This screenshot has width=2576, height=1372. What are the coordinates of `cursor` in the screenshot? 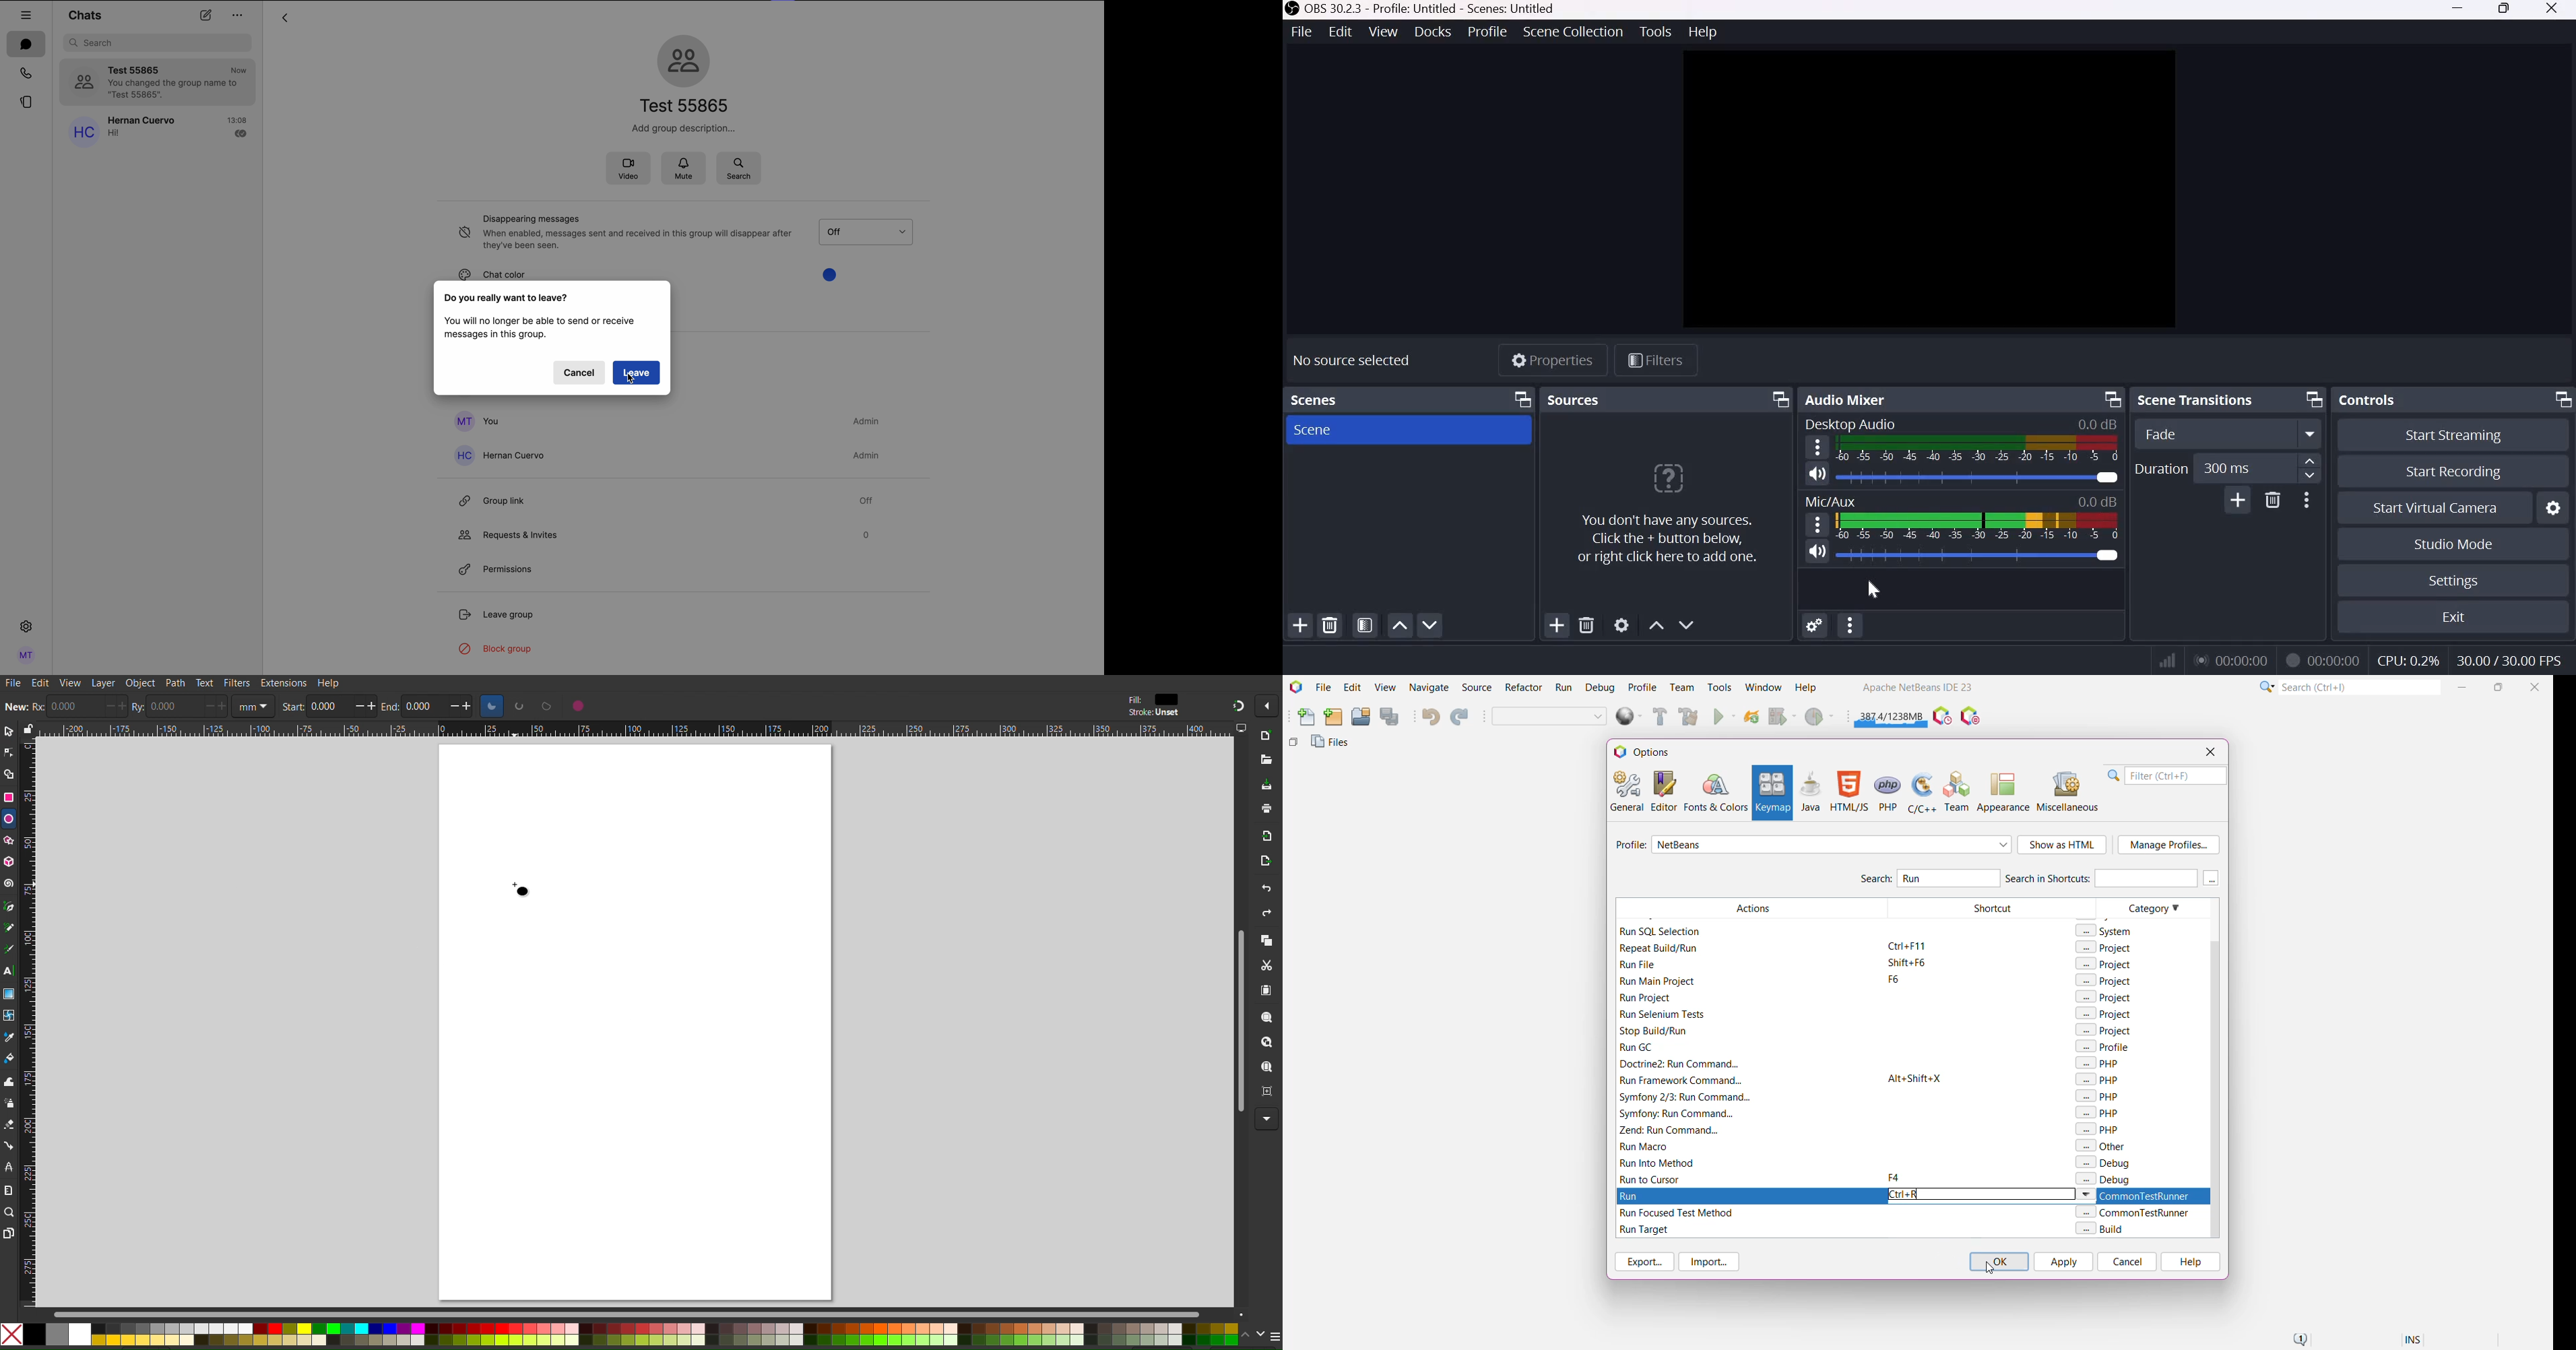 It's located at (1874, 590).